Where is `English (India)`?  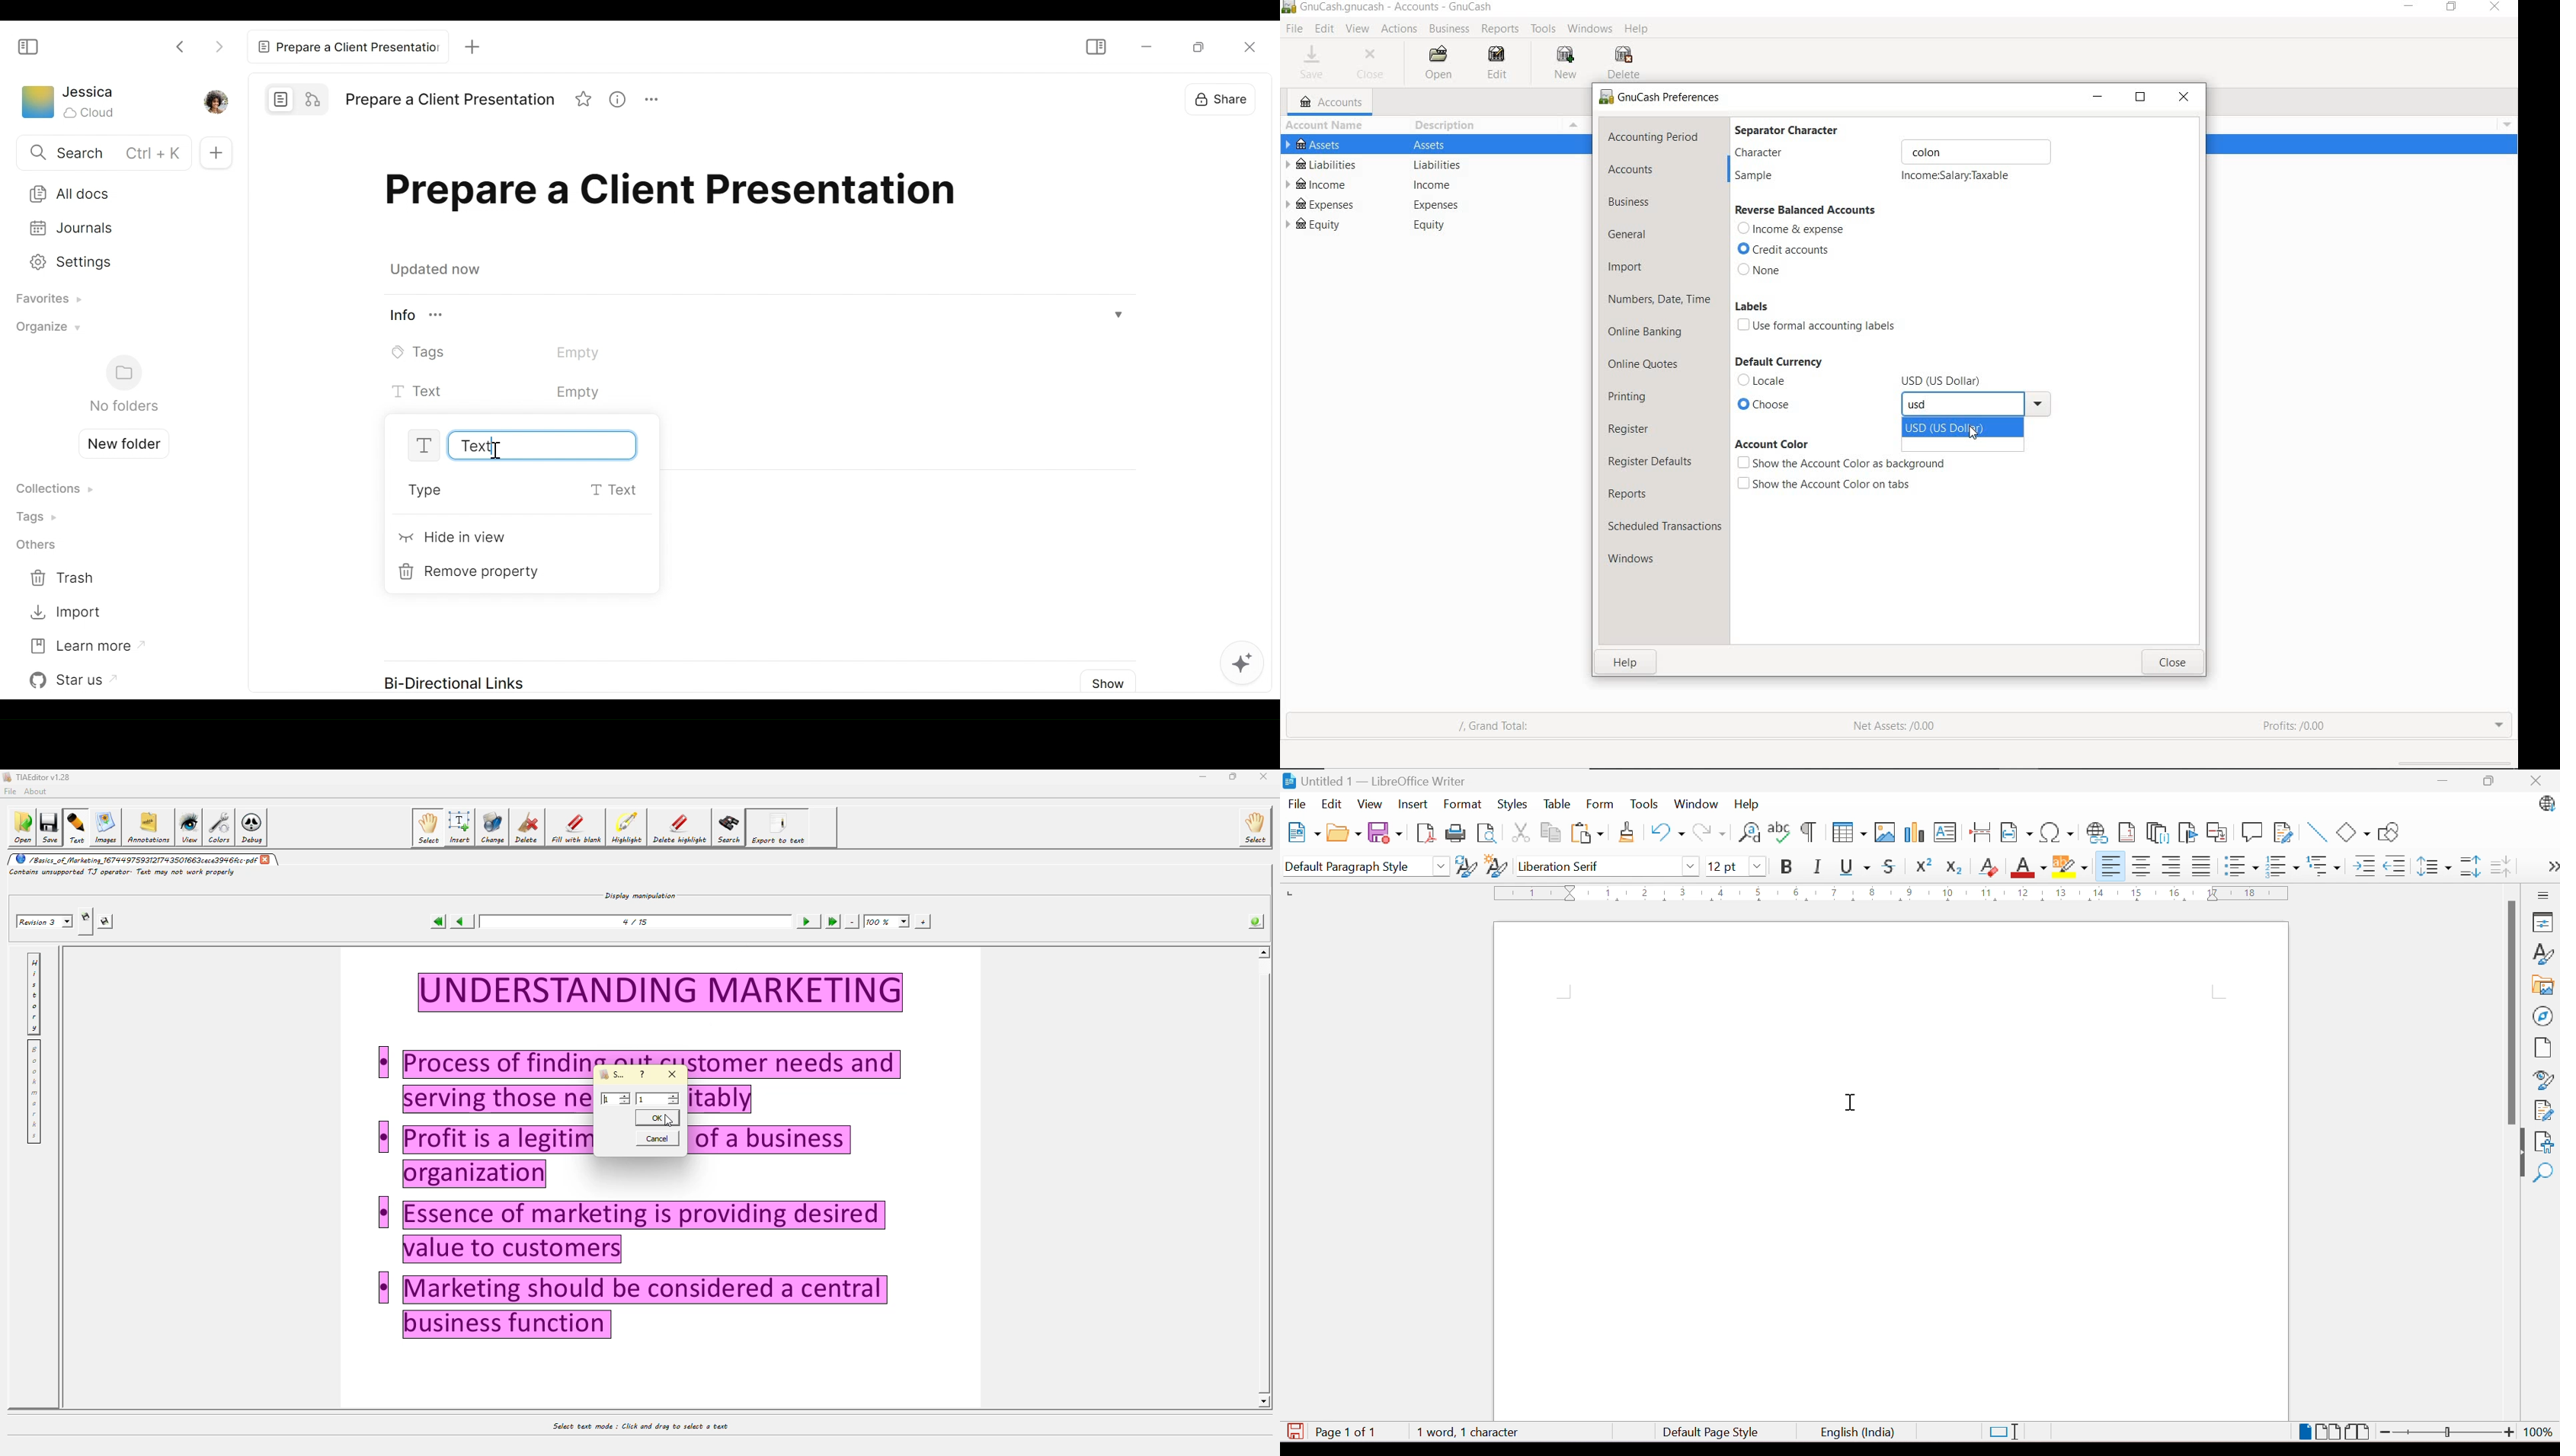
English (India) is located at coordinates (1858, 1434).